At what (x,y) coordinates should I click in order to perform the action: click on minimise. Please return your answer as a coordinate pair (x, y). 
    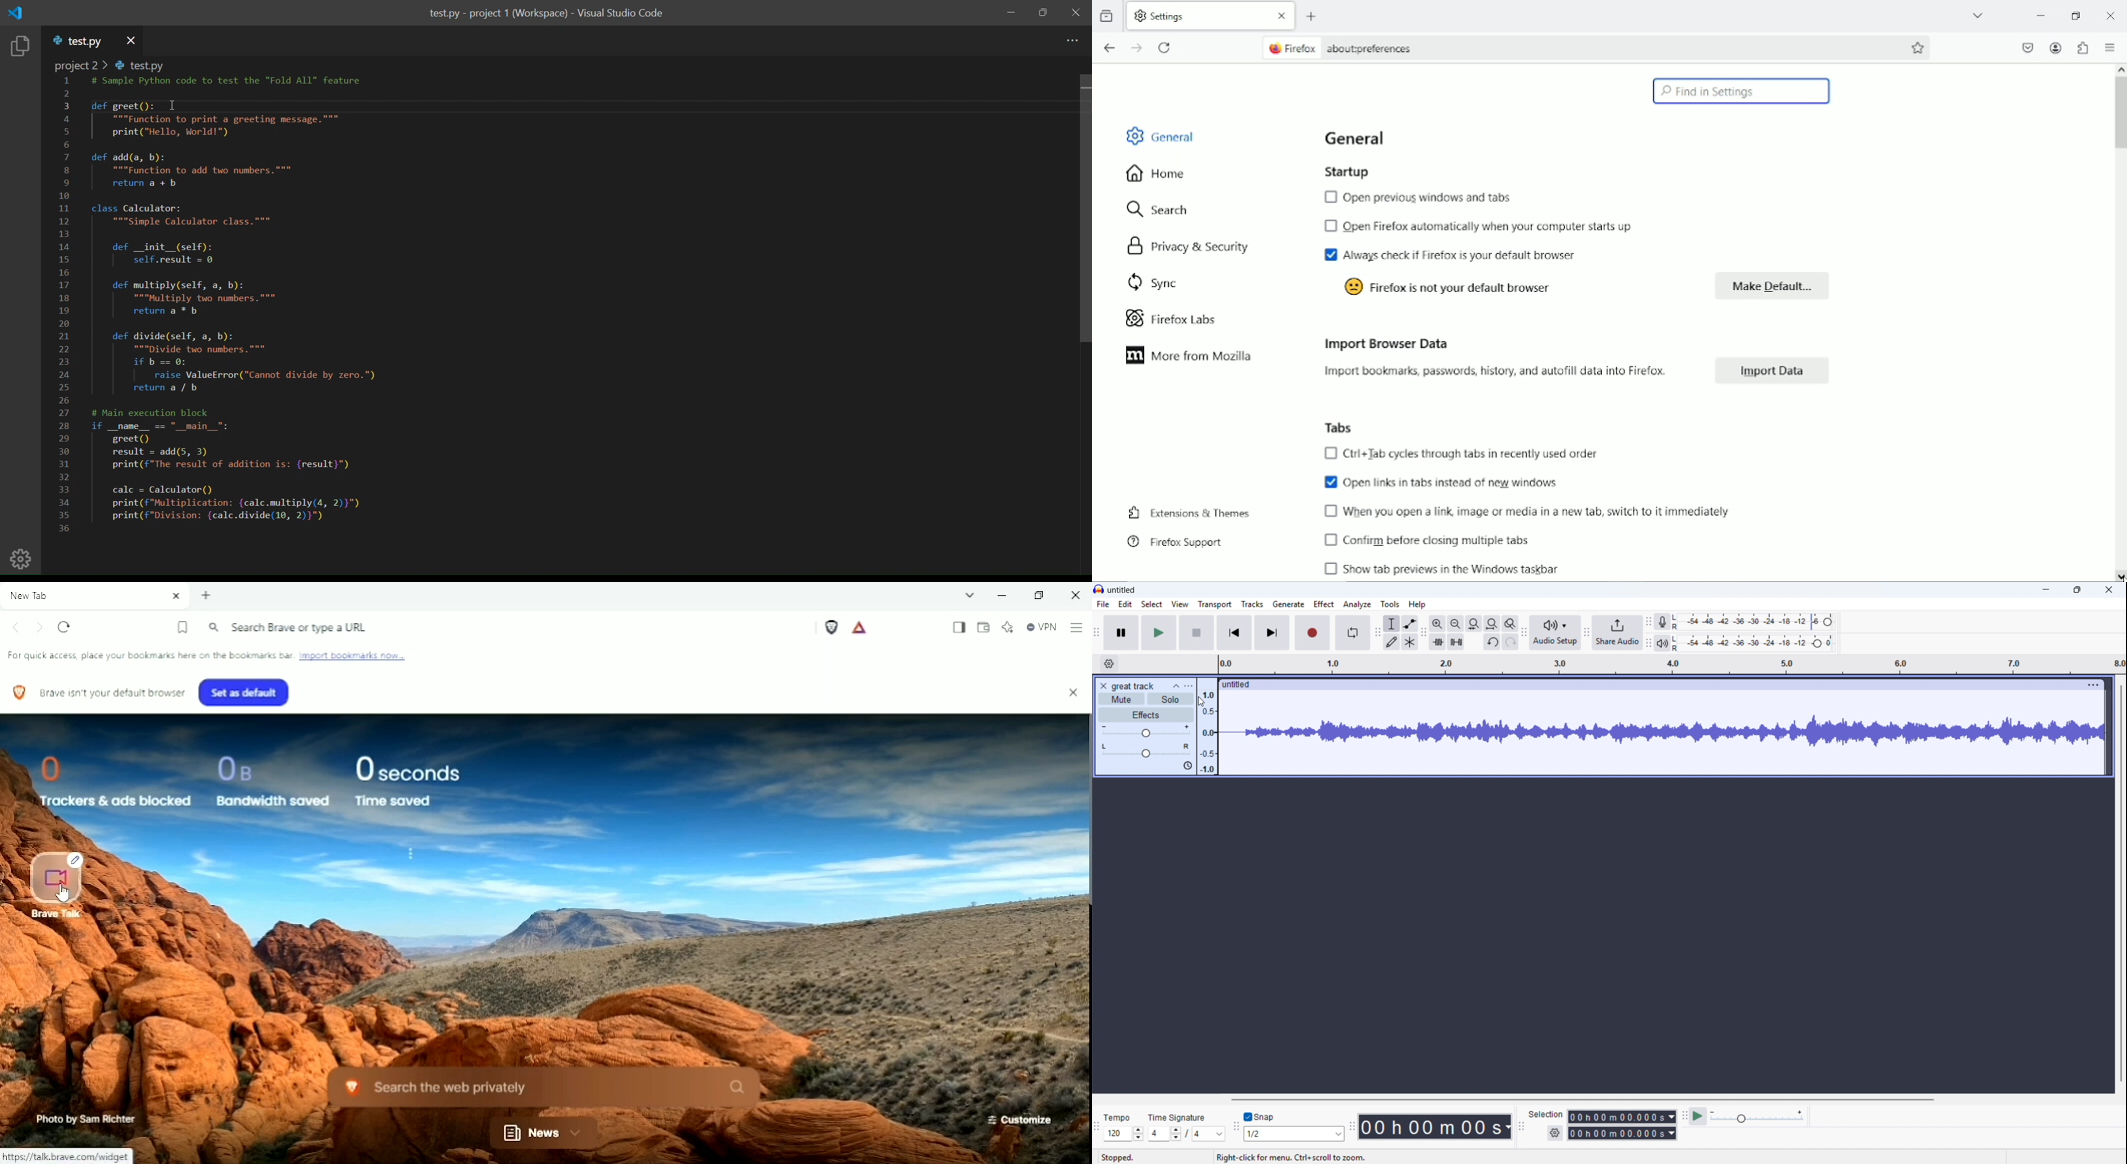
    Looking at the image, I should click on (2047, 590).